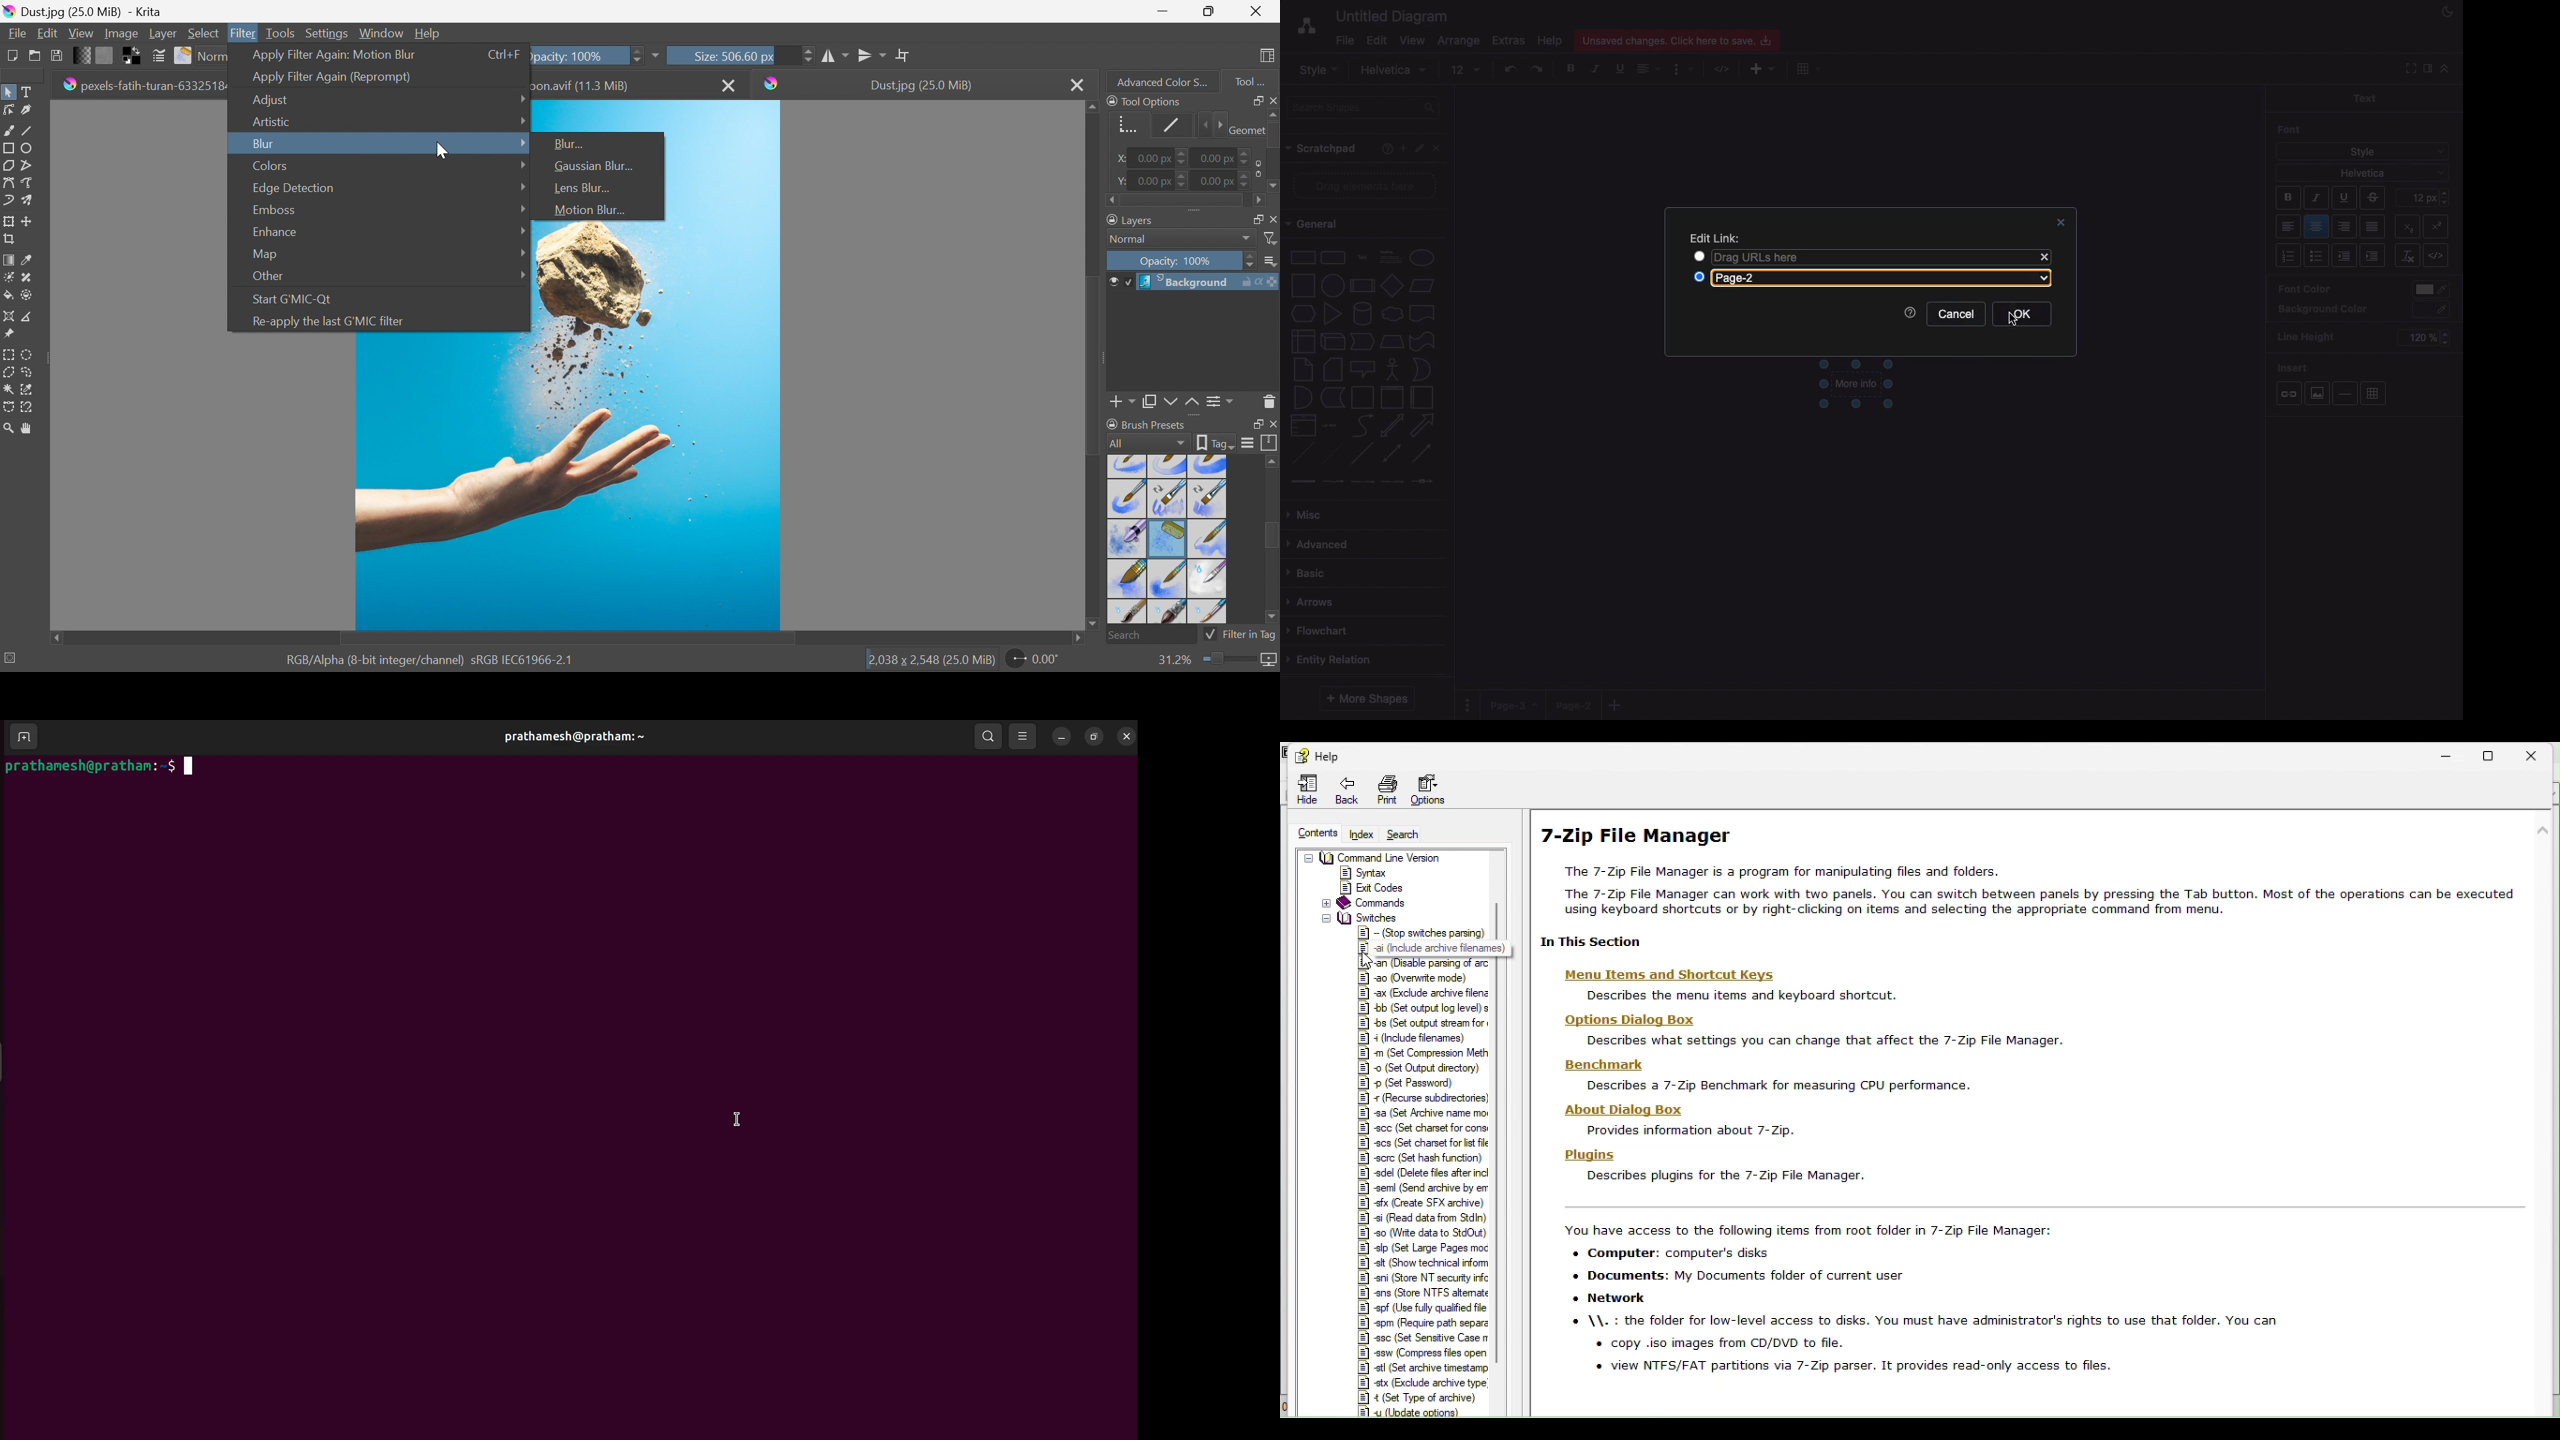  What do you see at coordinates (1423, 1307) in the screenshot?
I see `§] spf (Use fully qualified file` at bounding box center [1423, 1307].